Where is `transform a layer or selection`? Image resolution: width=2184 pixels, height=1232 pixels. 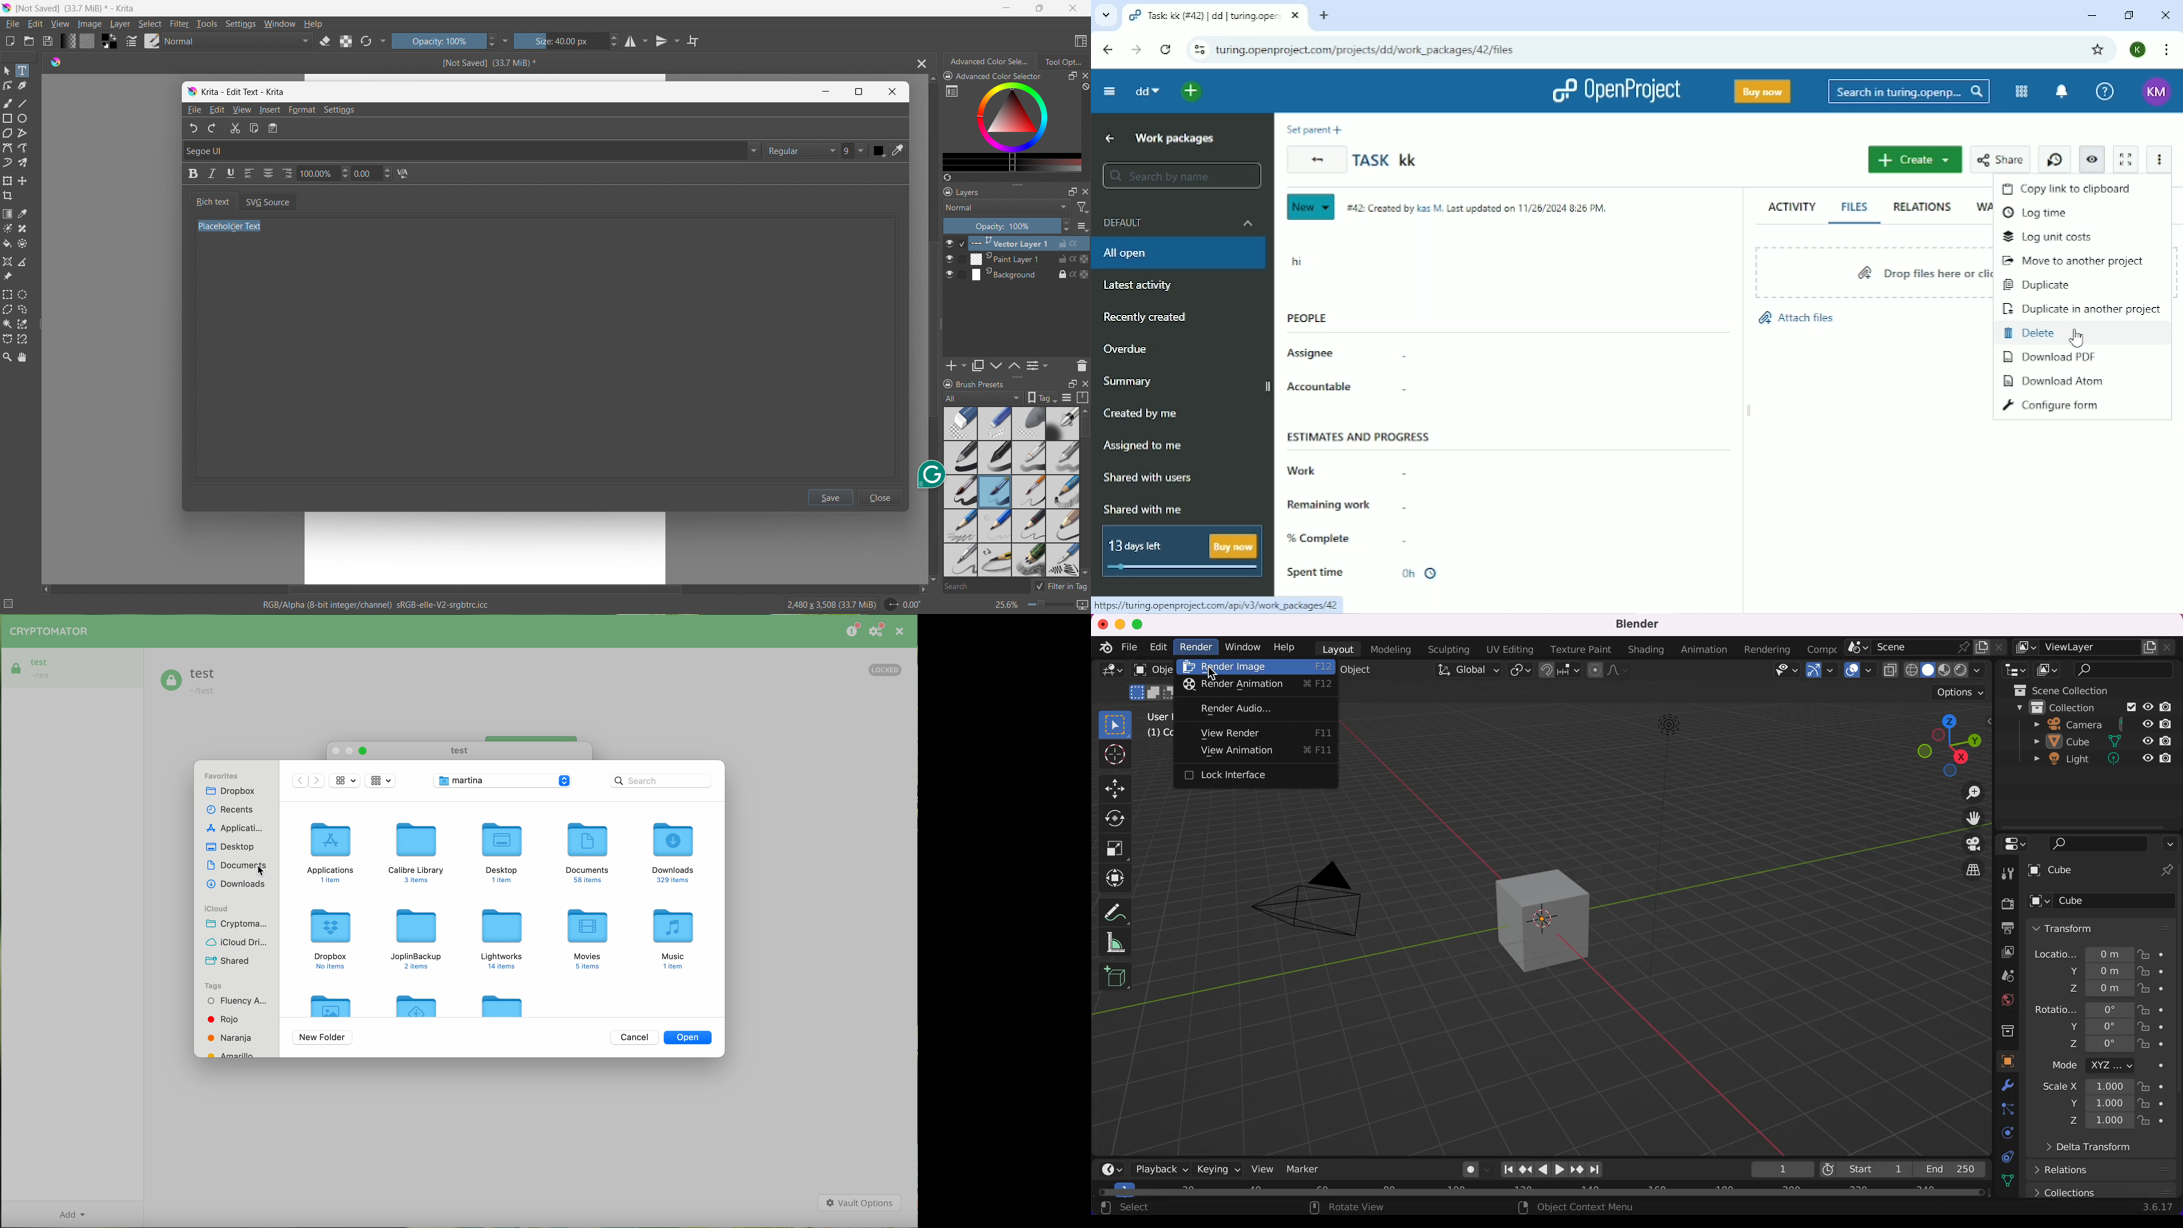 transform a layer or selection is located at coordinates (7, 181).